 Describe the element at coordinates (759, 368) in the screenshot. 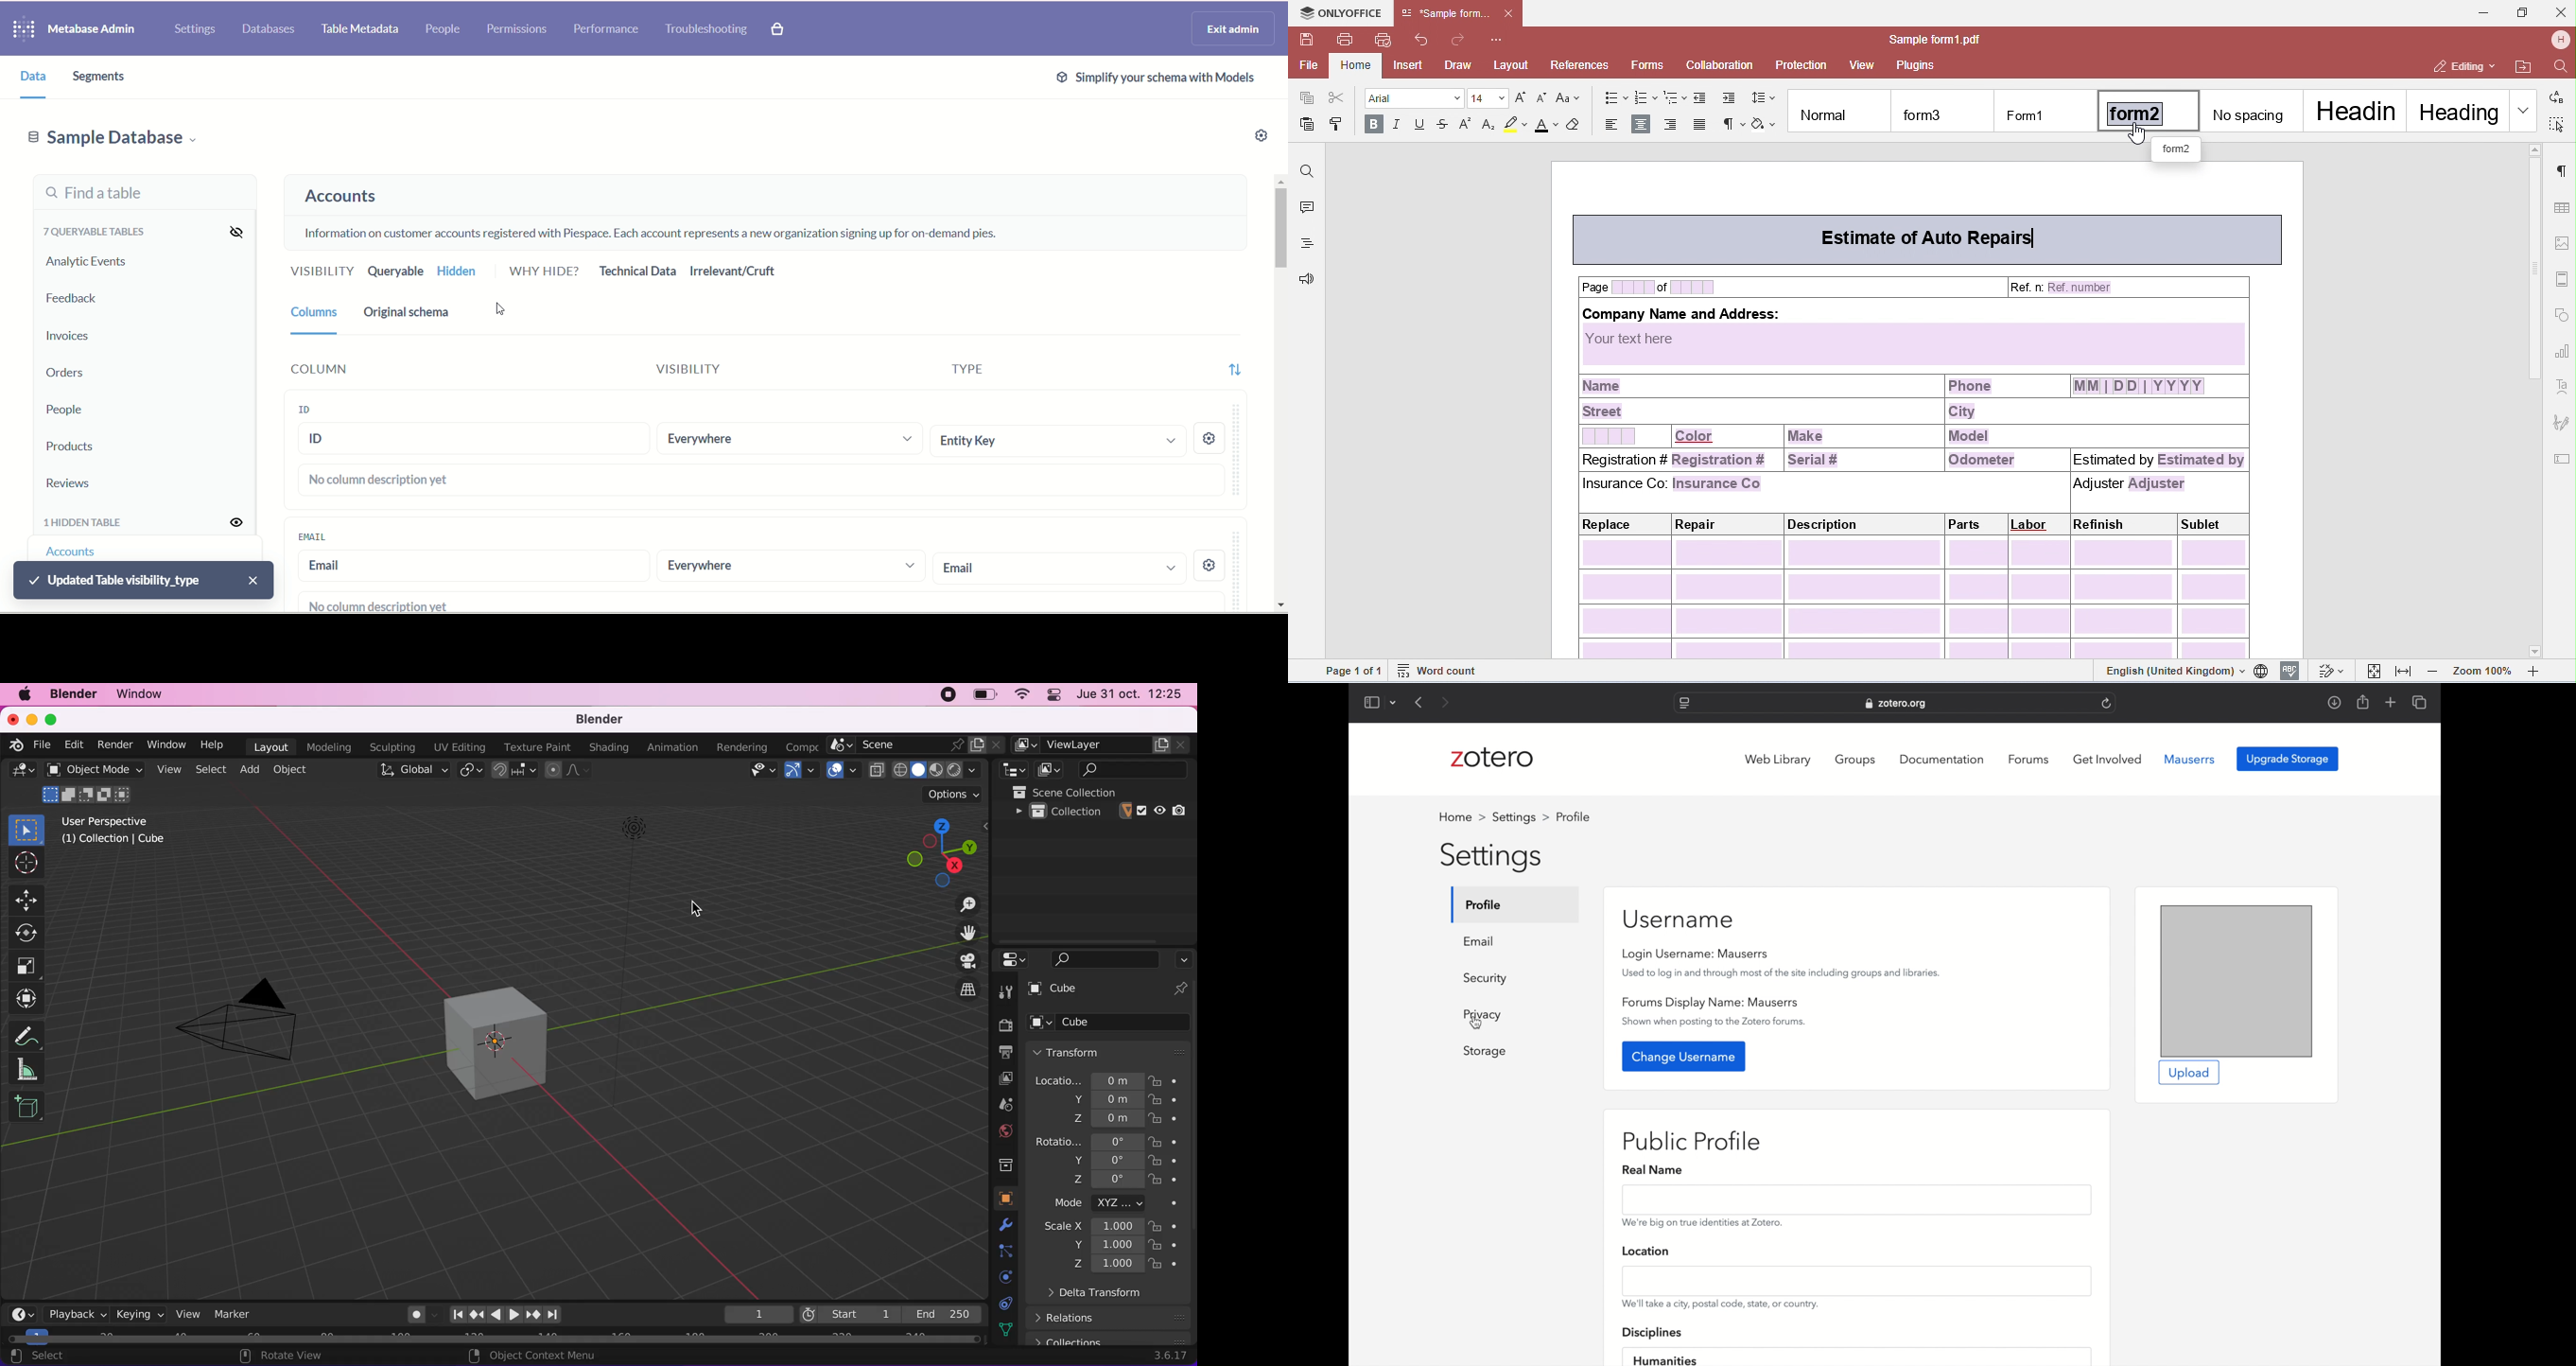

I see `visibility label` at that location.